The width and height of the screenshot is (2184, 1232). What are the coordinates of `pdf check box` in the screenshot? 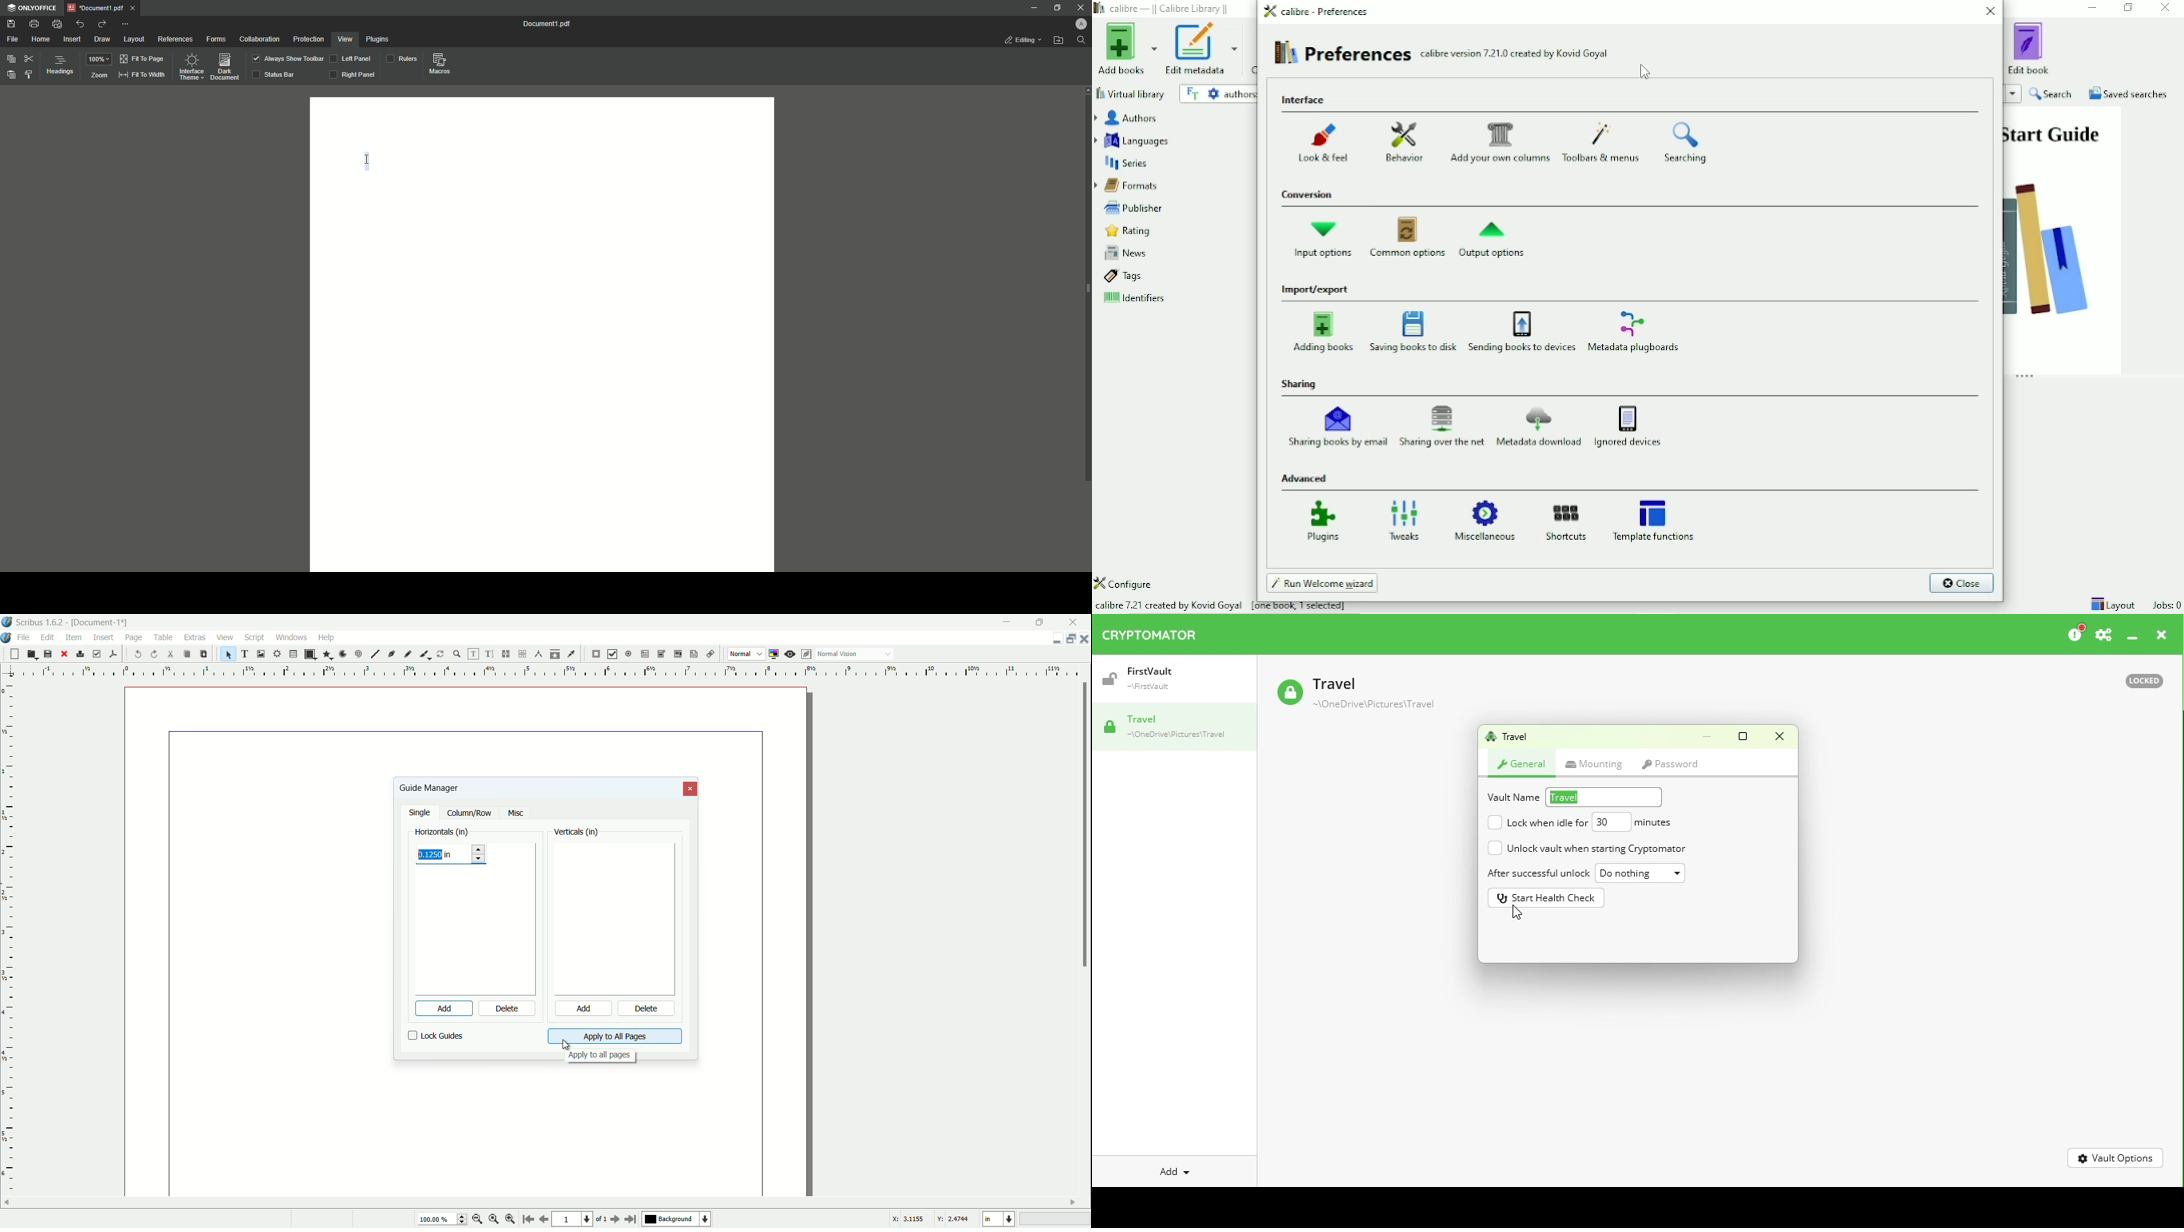 It's located at (613, 654).